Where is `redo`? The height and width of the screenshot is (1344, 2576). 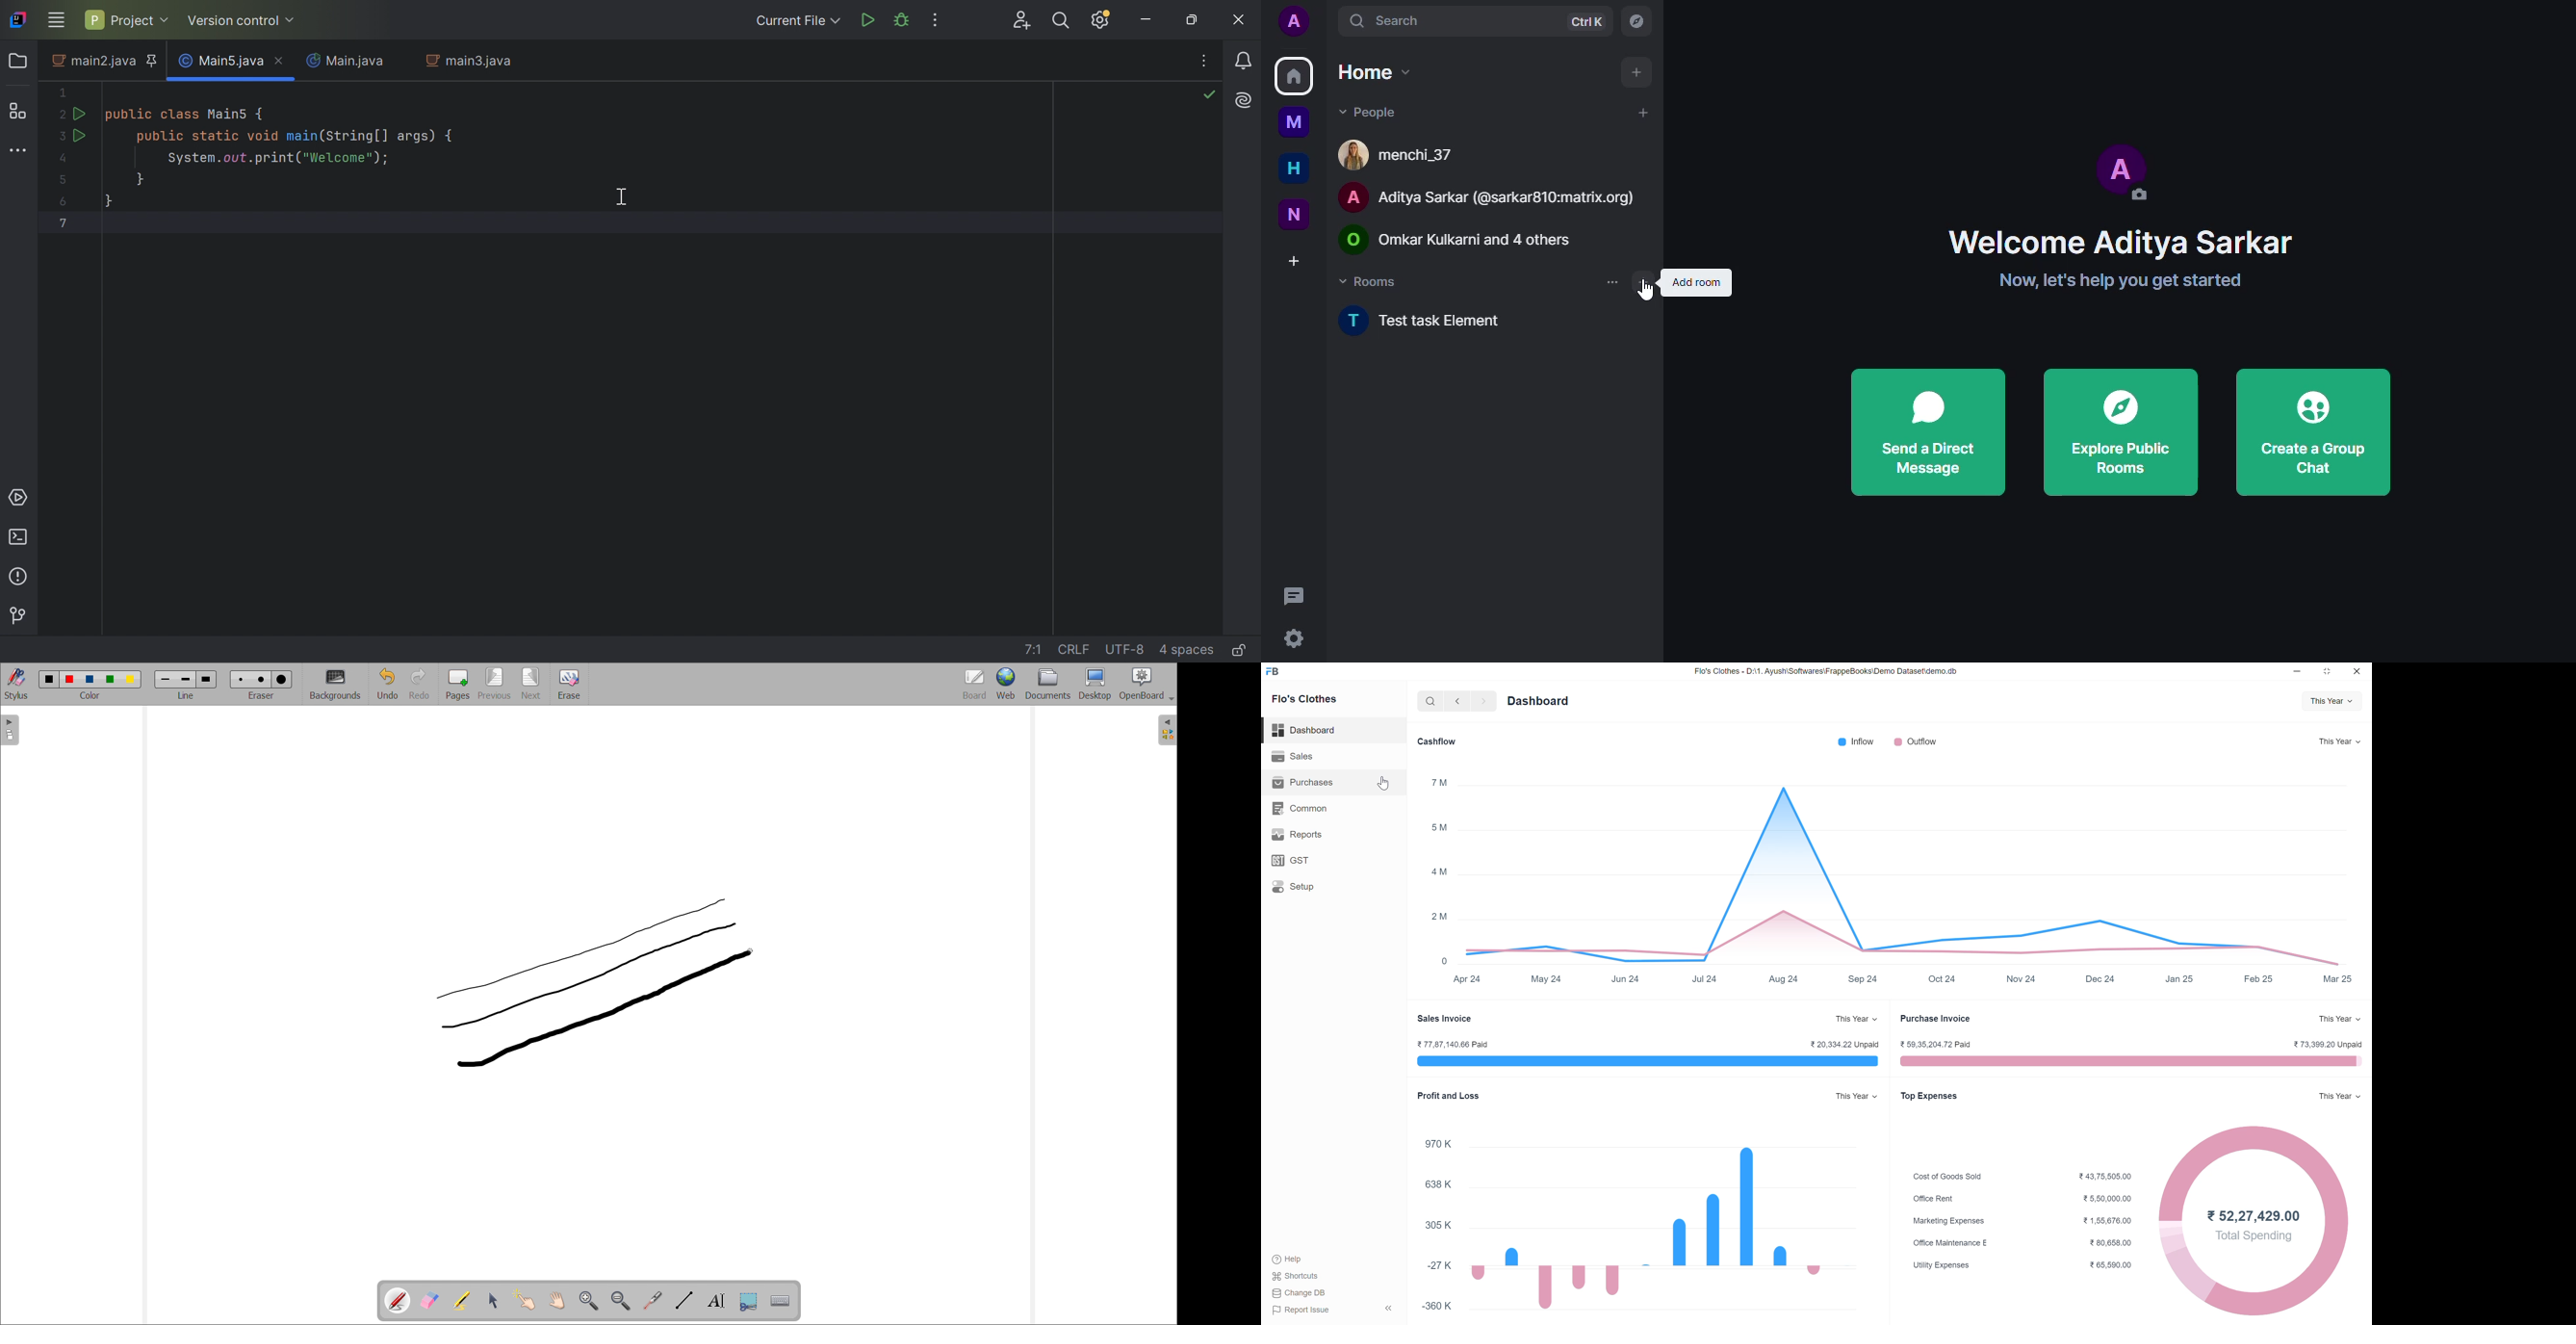 redo is located at coordinates (420, 683).